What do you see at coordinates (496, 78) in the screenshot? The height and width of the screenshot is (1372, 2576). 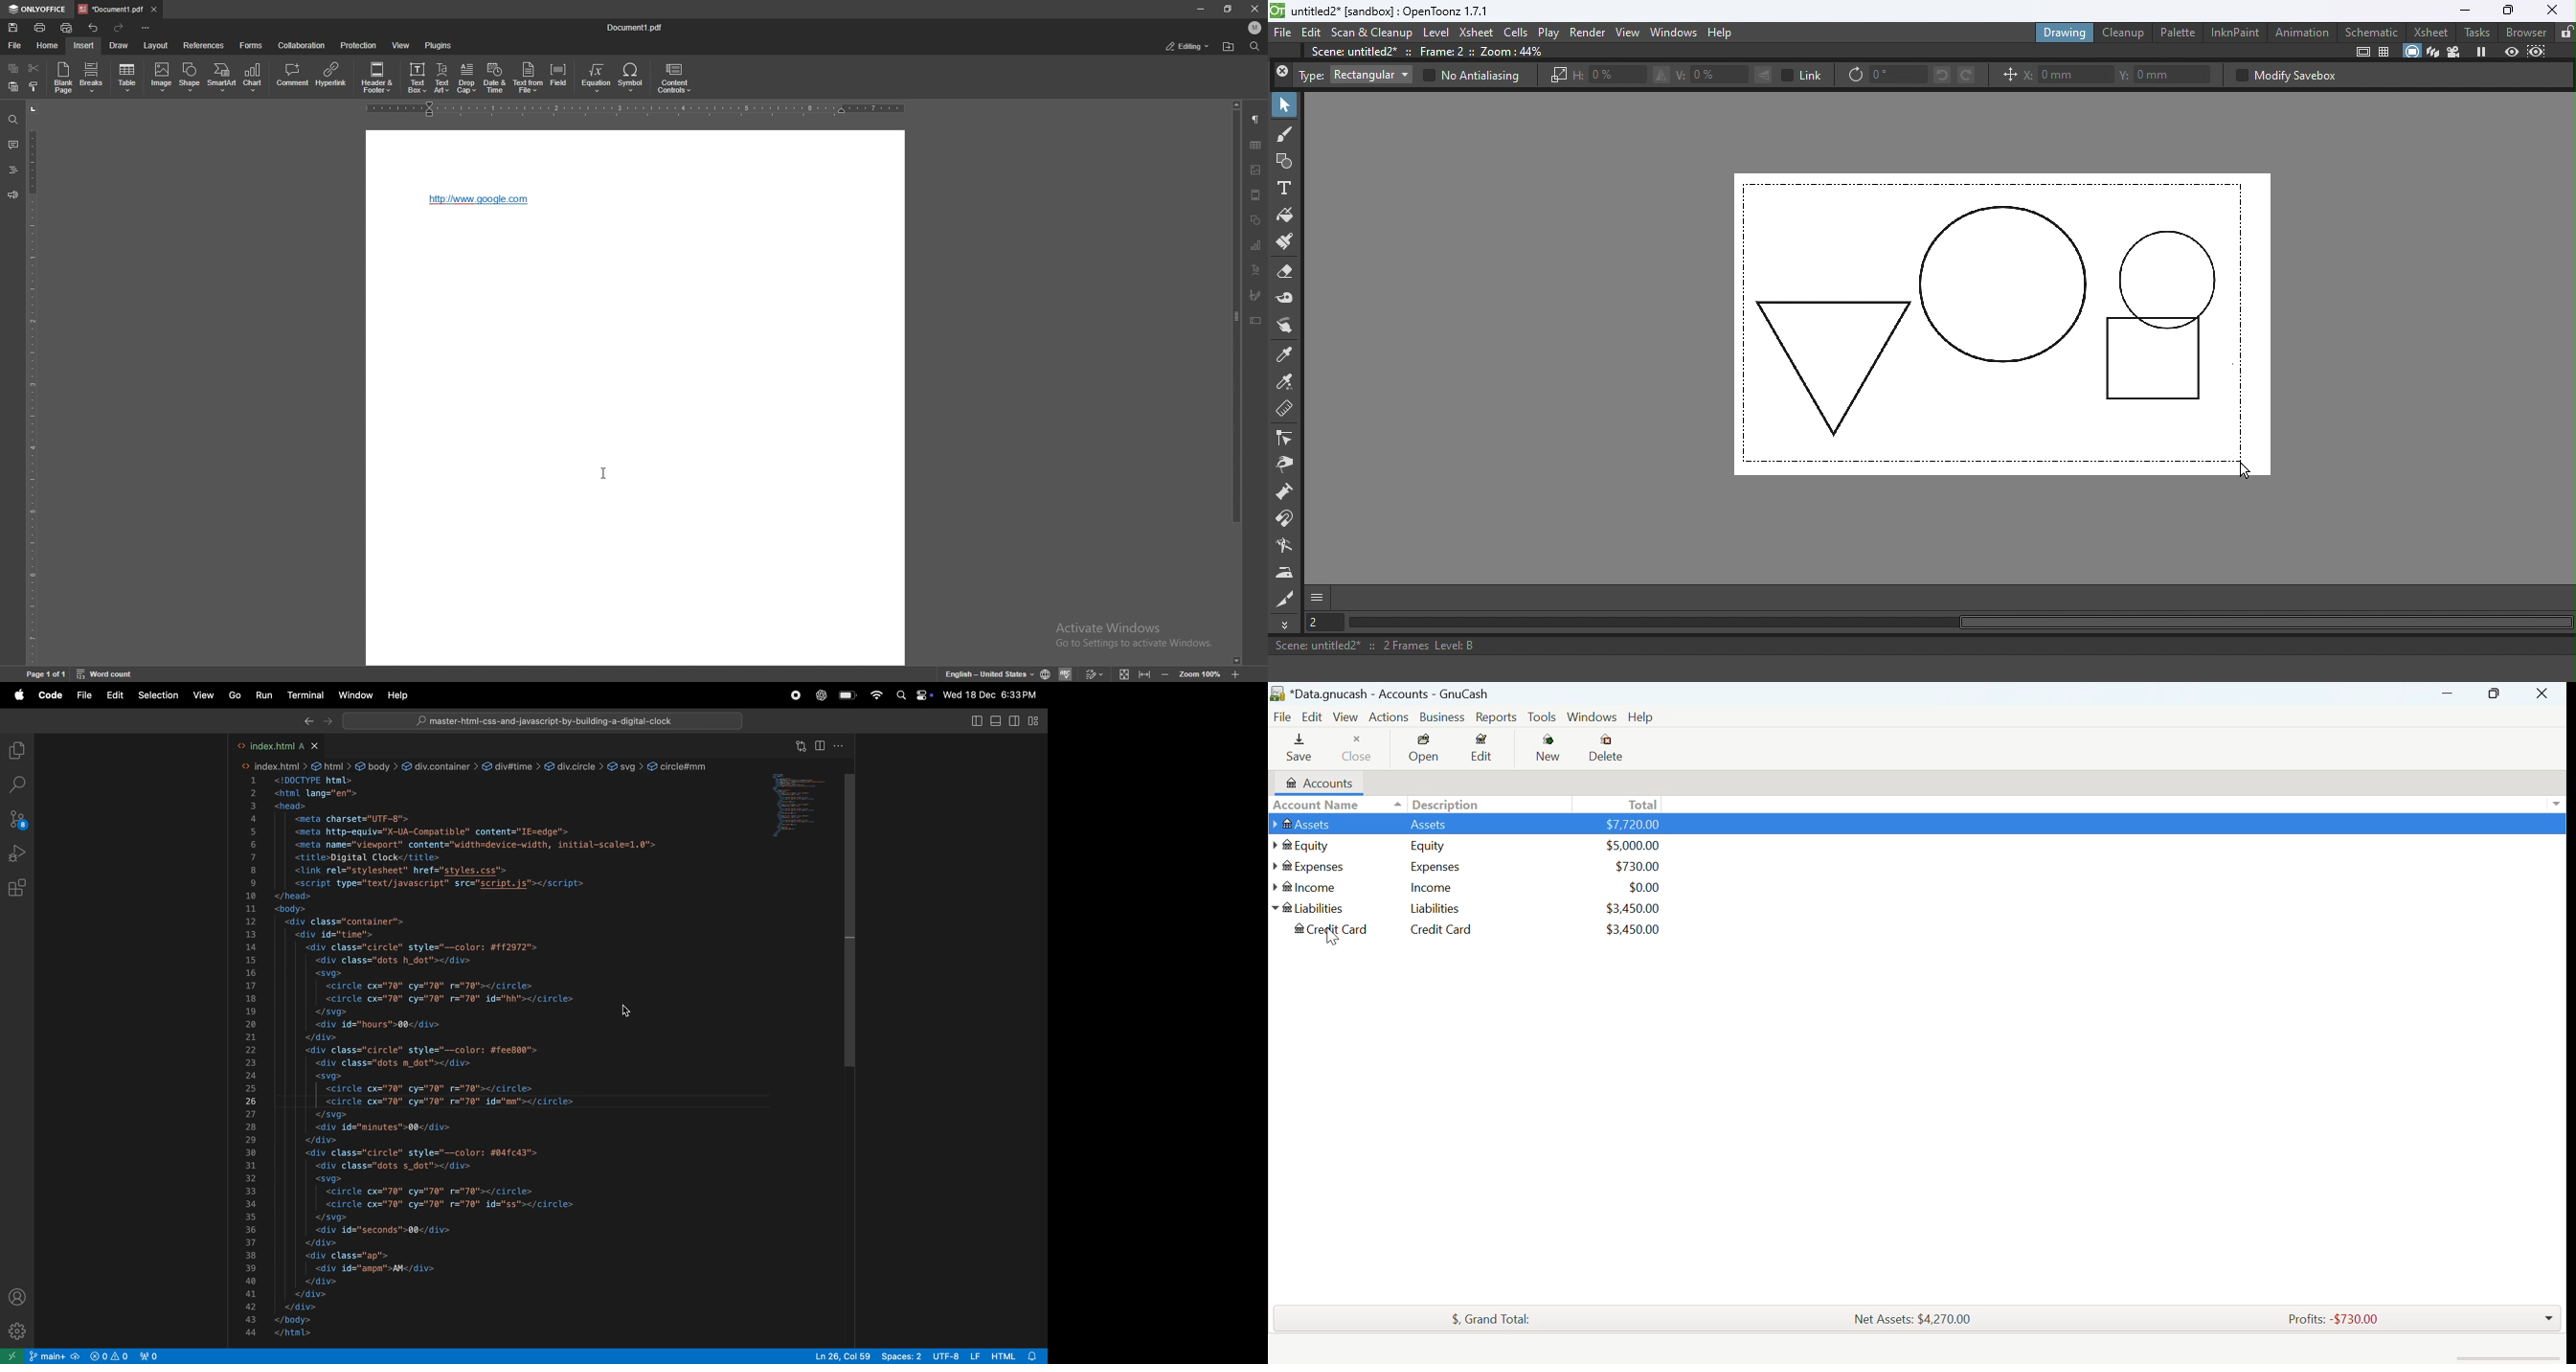 I see `date and time` at bounding box center [496, 78].